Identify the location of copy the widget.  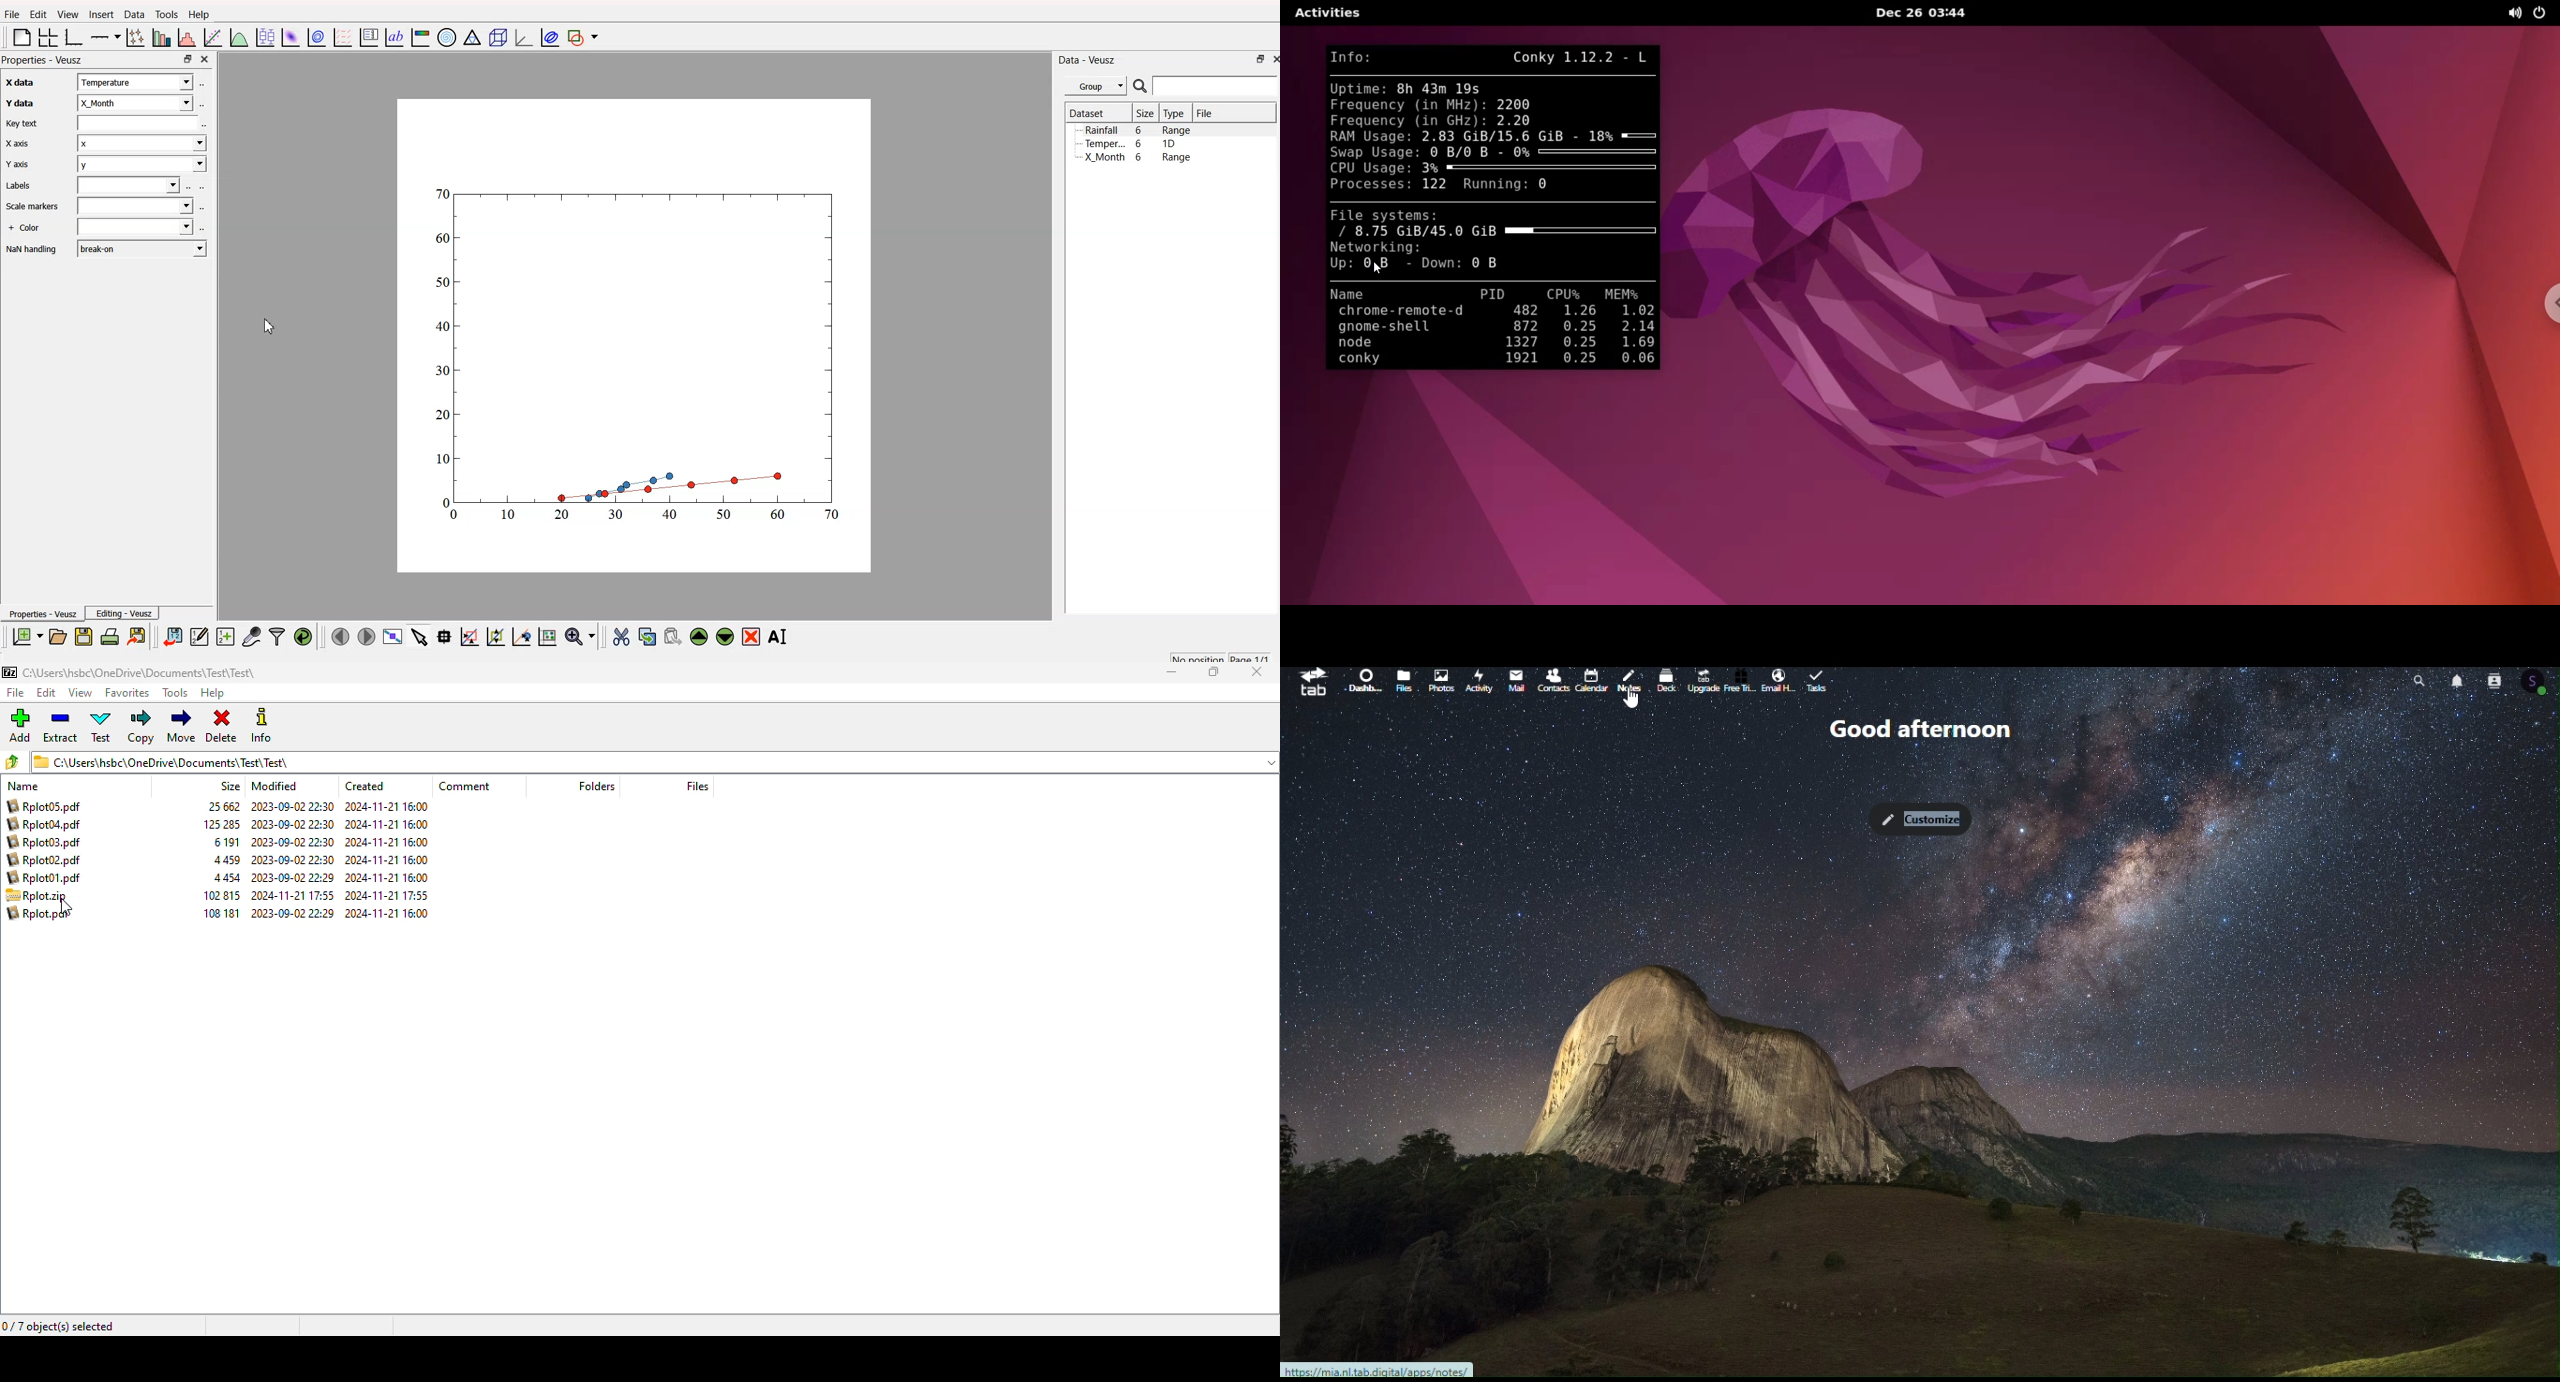
(647, 635).